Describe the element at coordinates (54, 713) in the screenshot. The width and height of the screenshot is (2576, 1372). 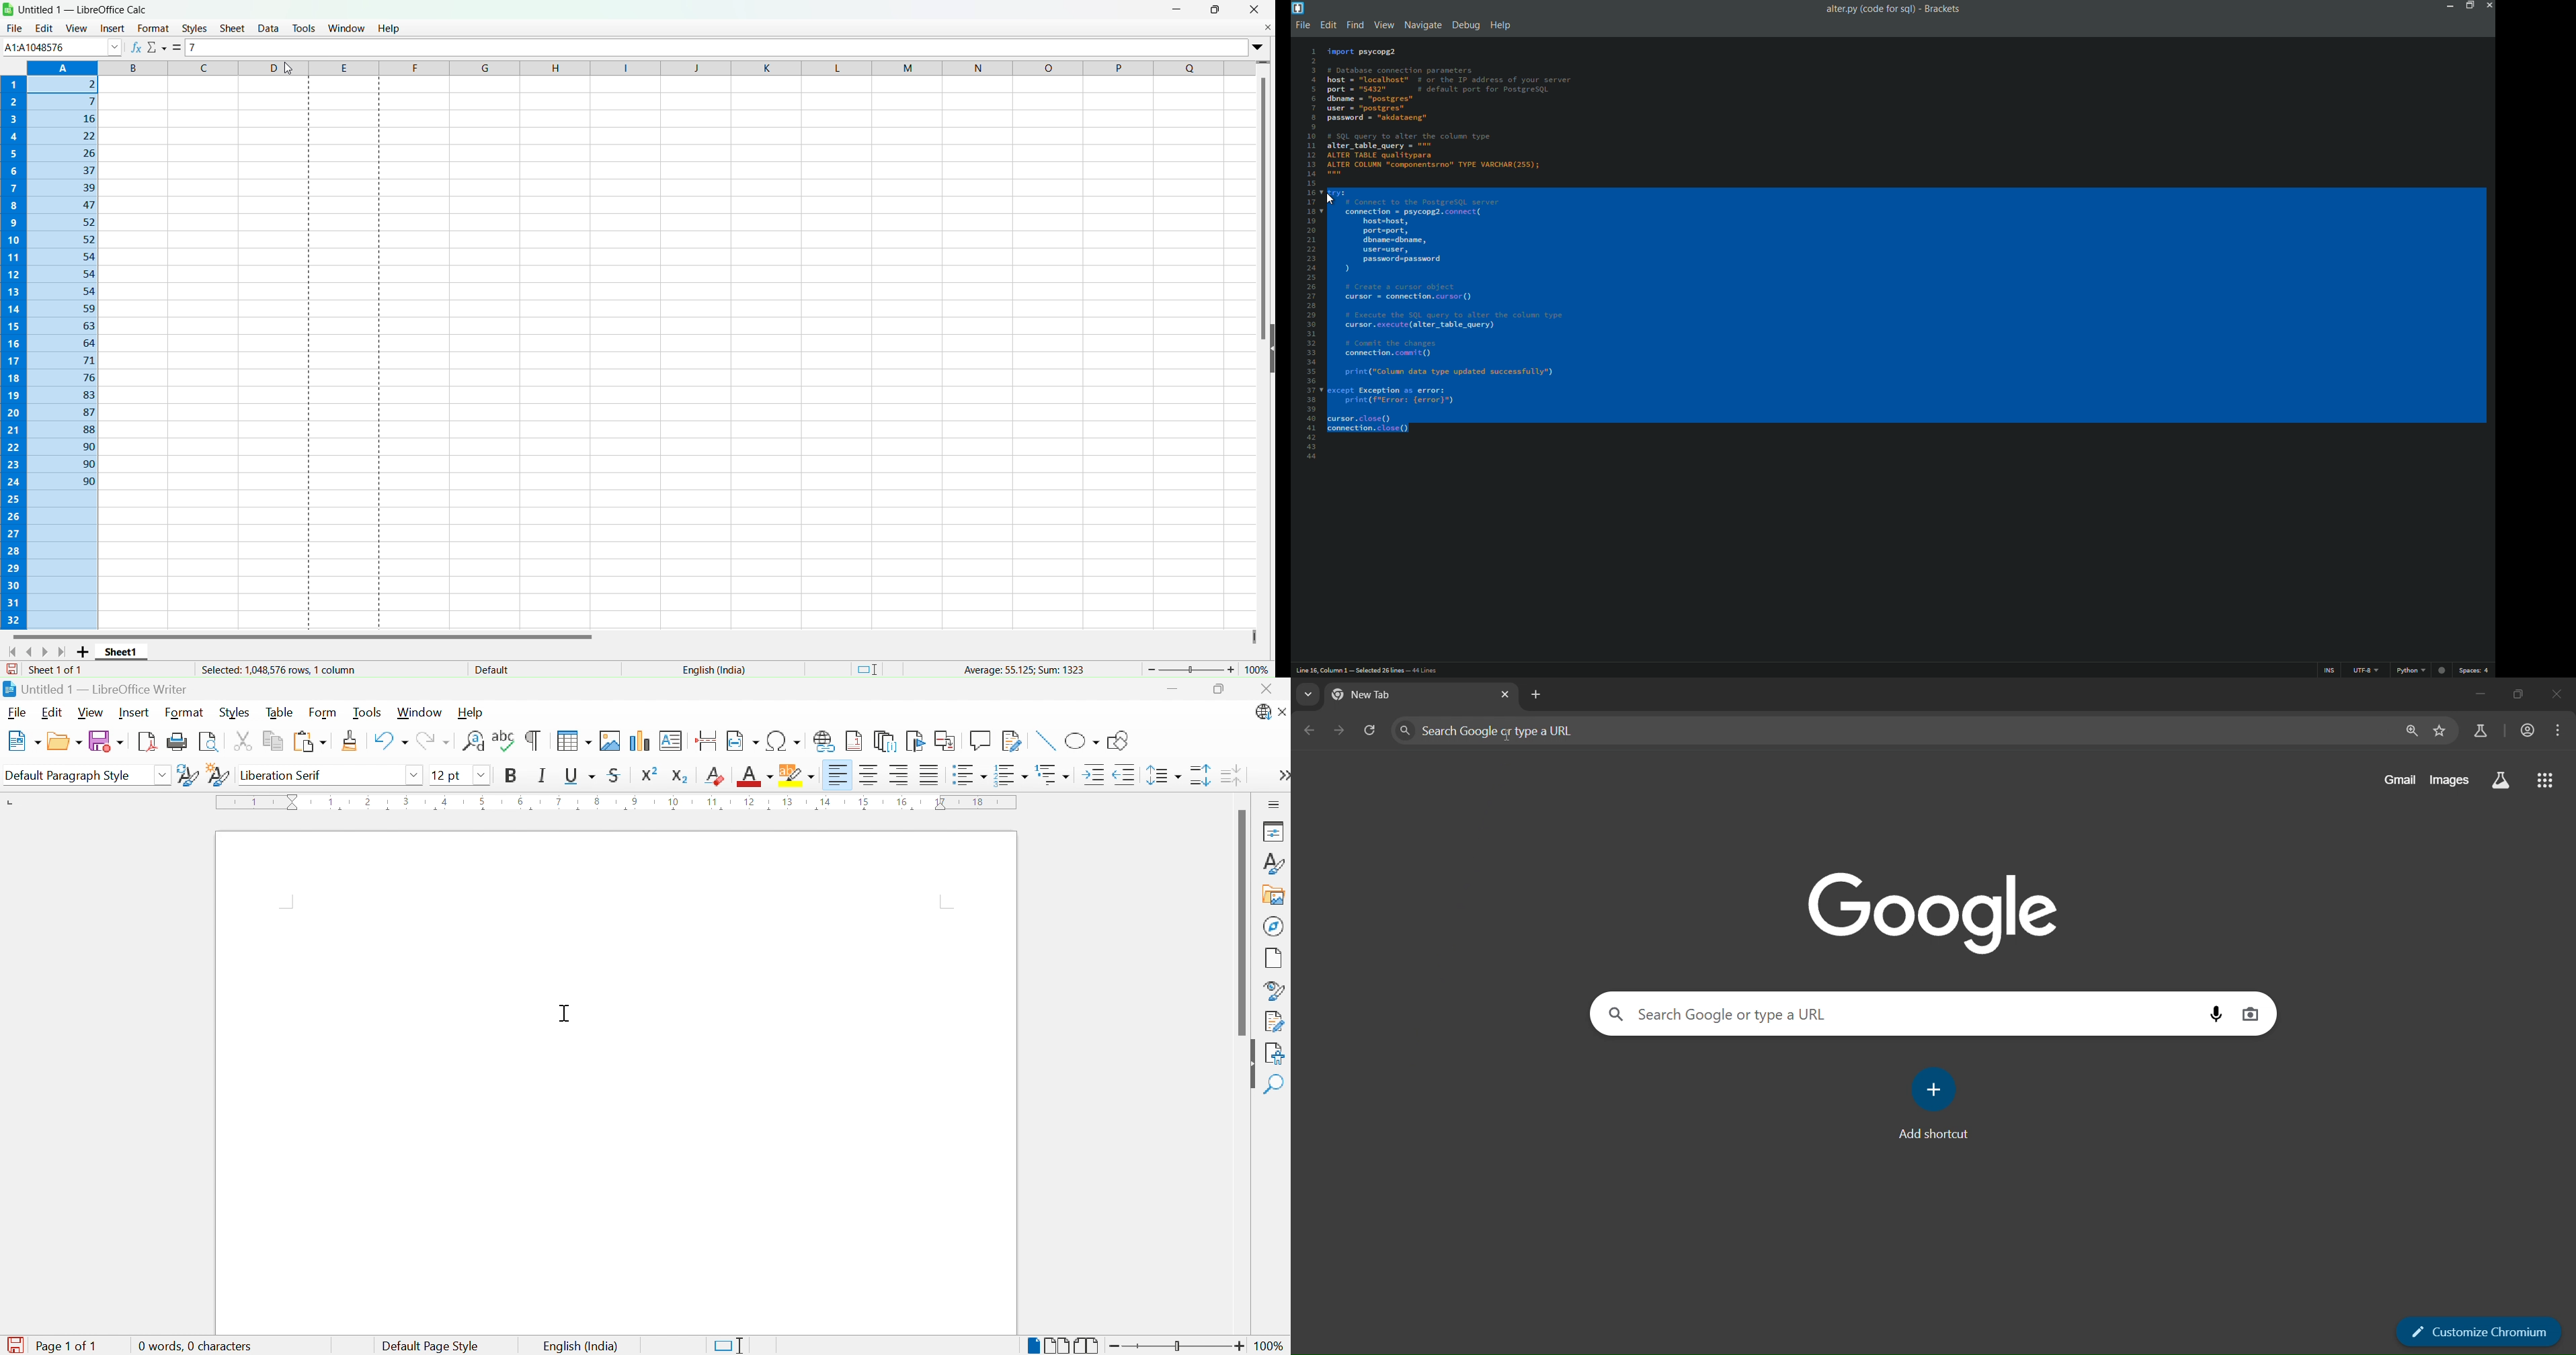
I see `Edit` at that location.